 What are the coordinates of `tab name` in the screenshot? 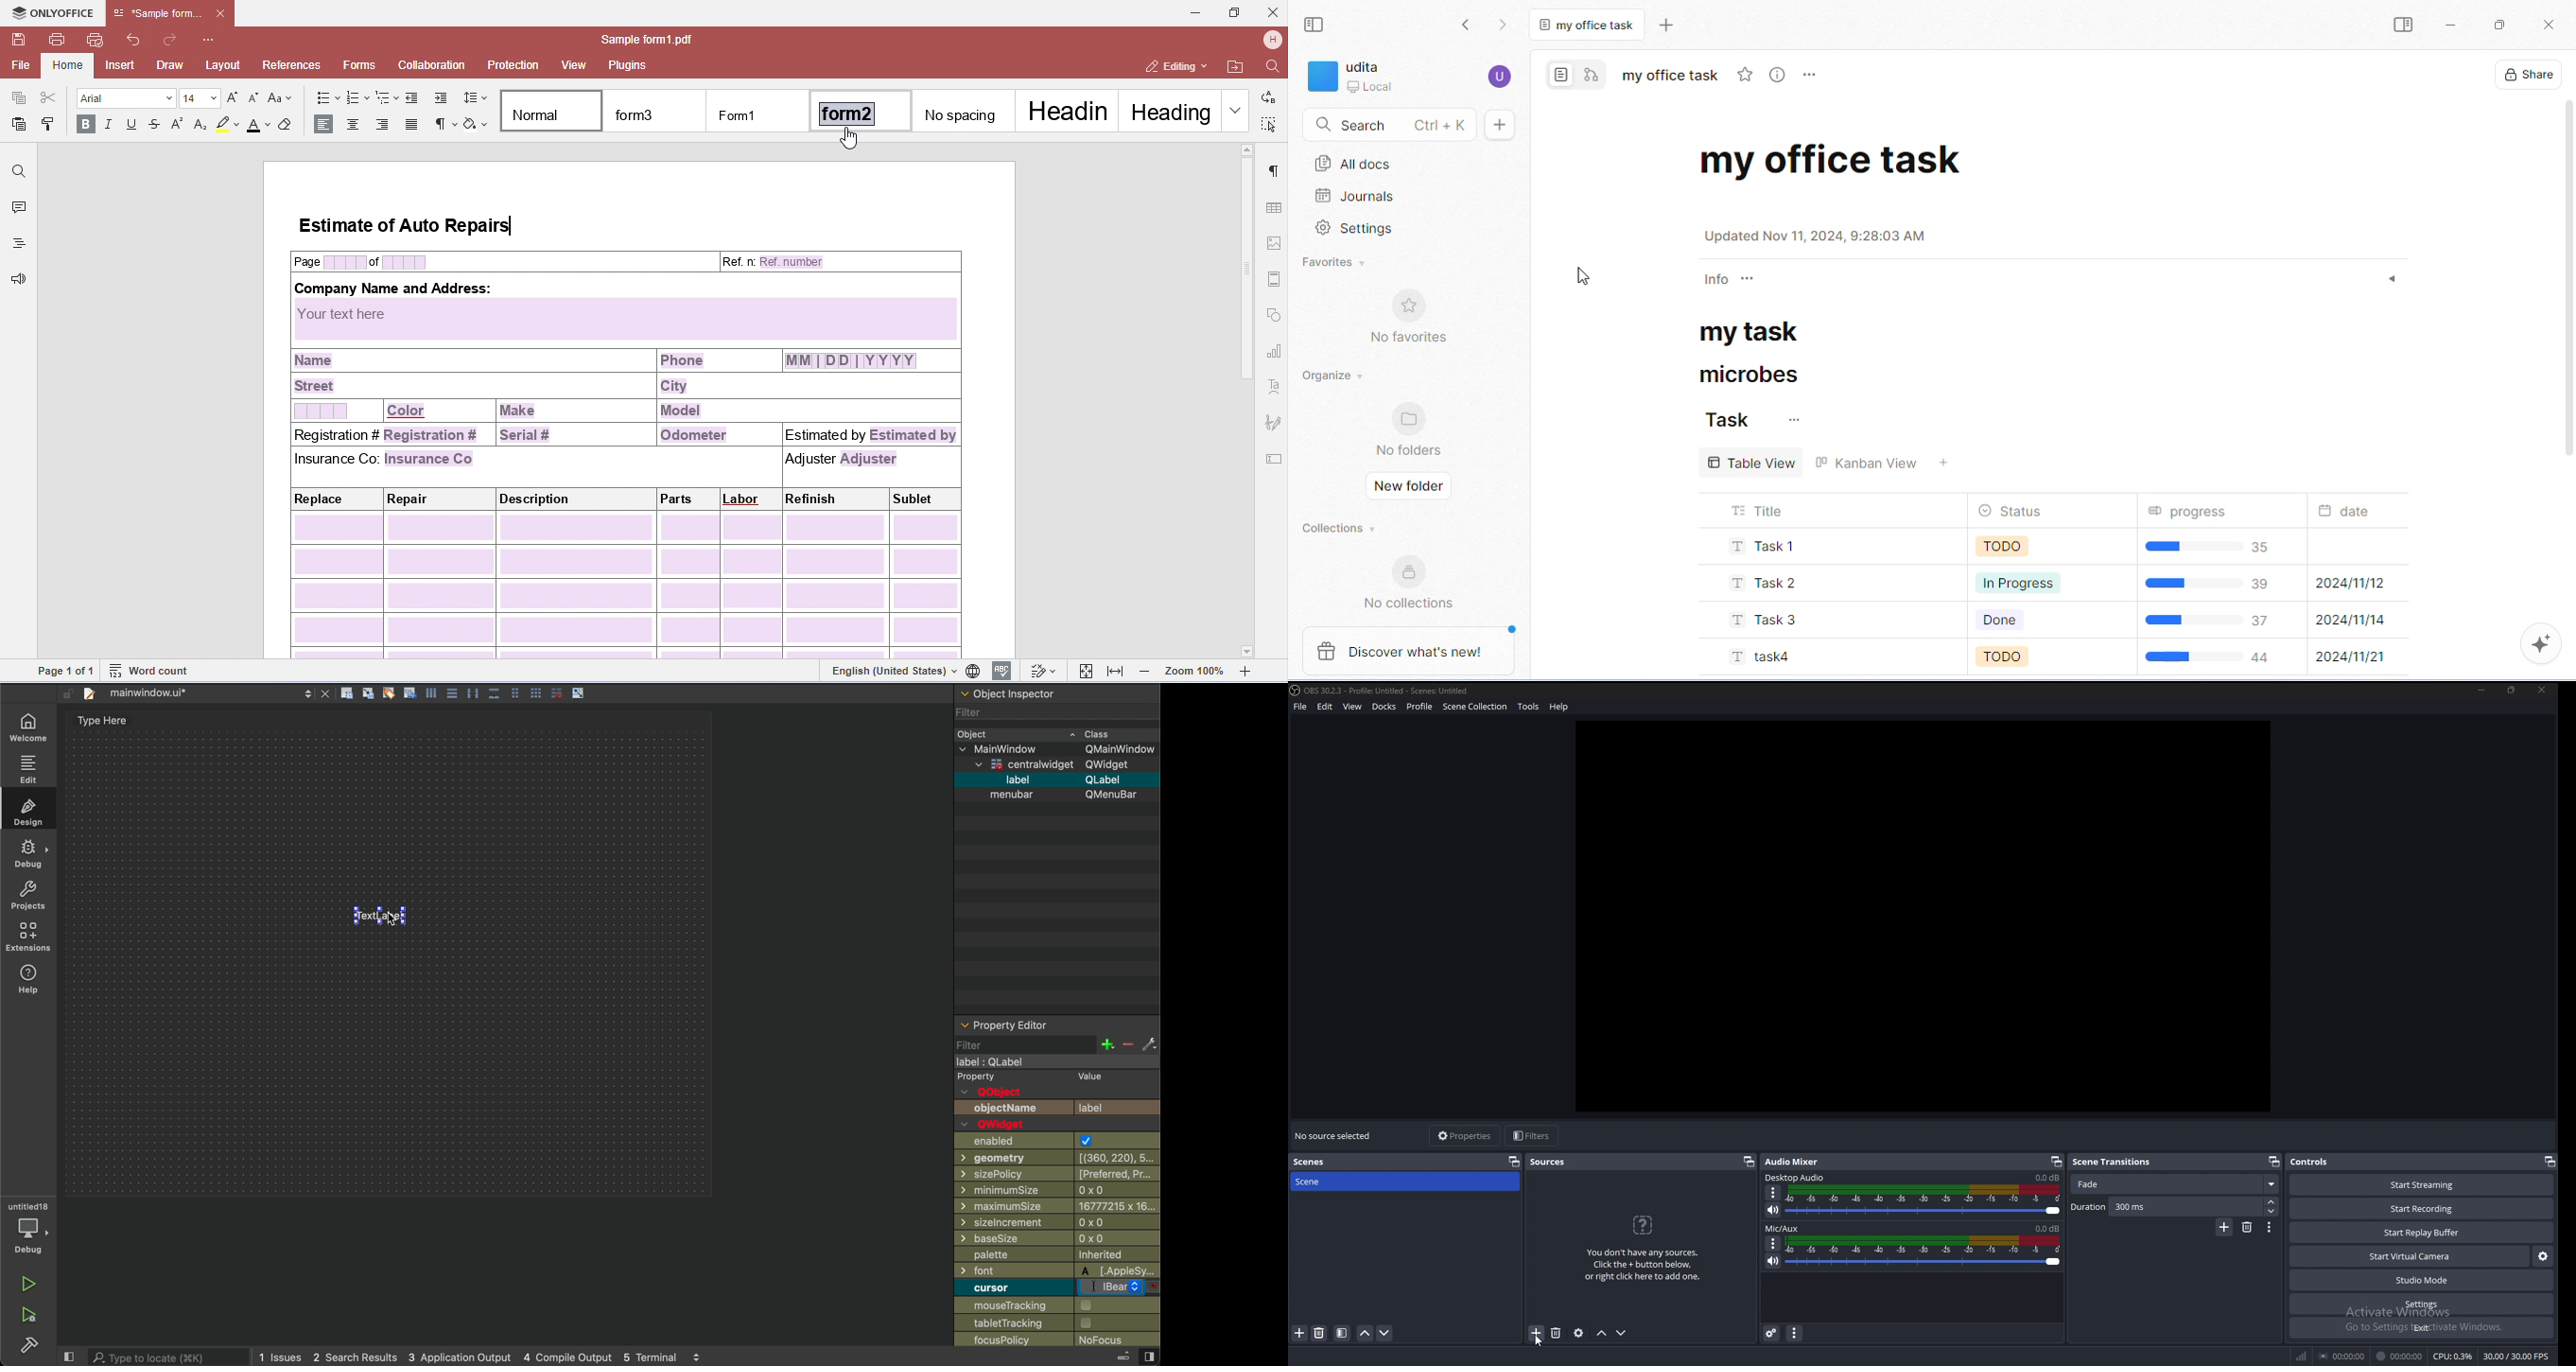 It's located at (1590, 23).